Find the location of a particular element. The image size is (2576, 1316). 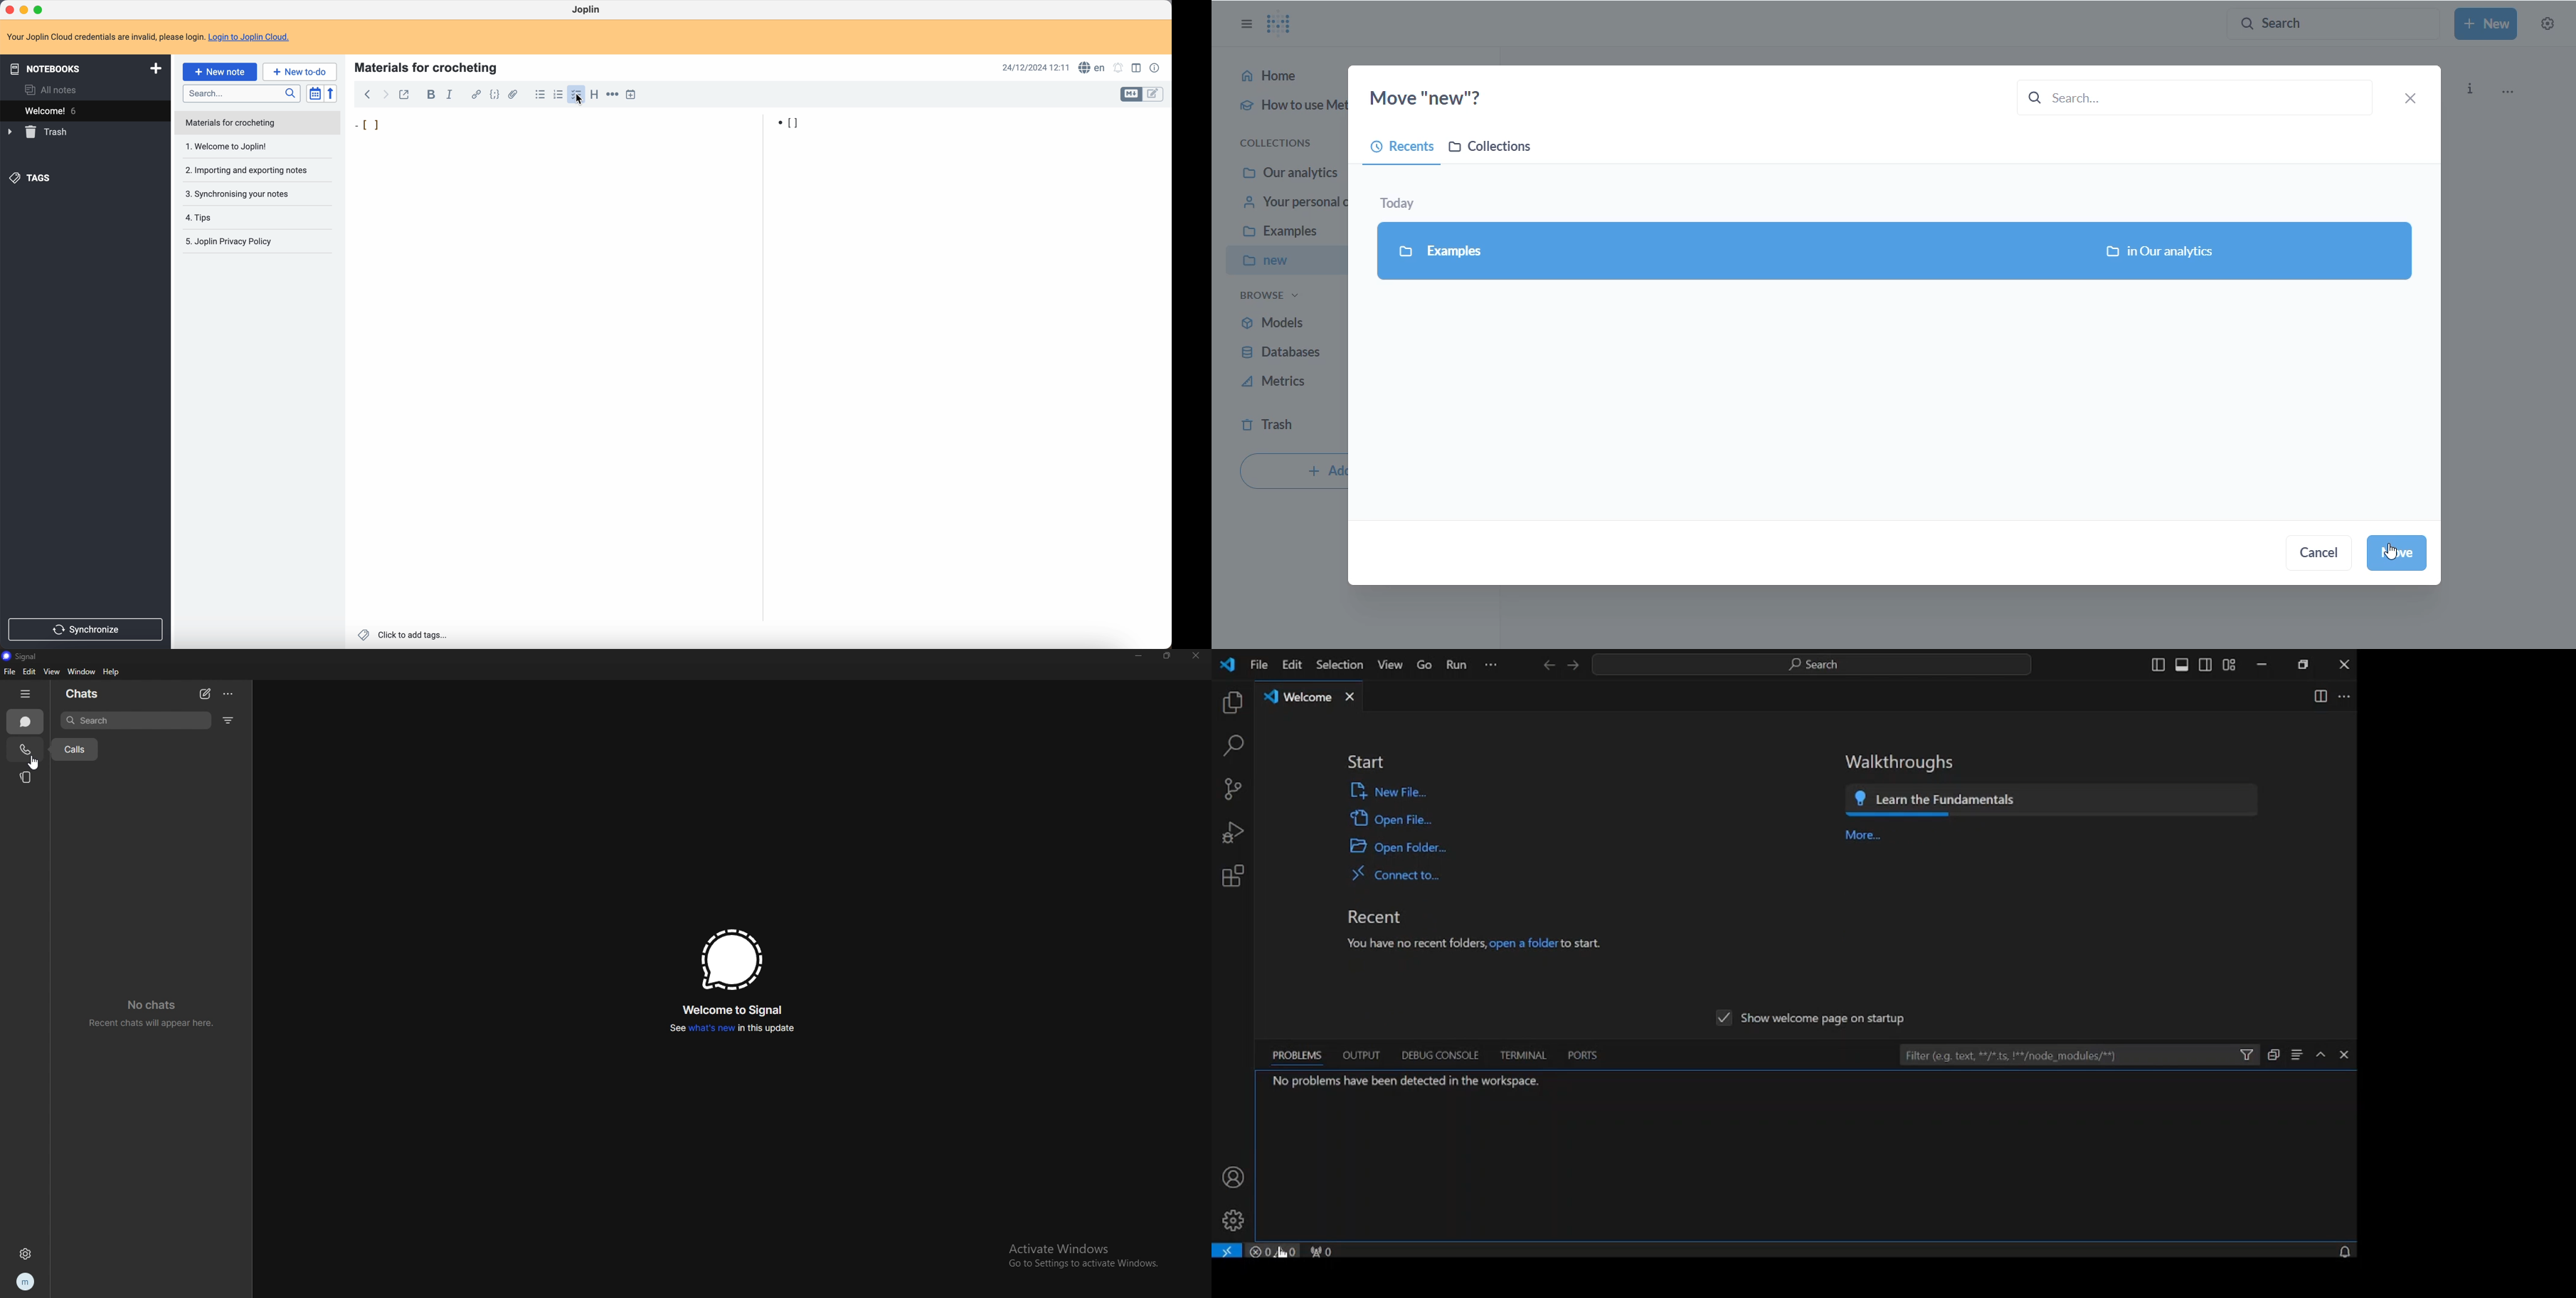

set notificatins is located at coordinates (1119, 69).